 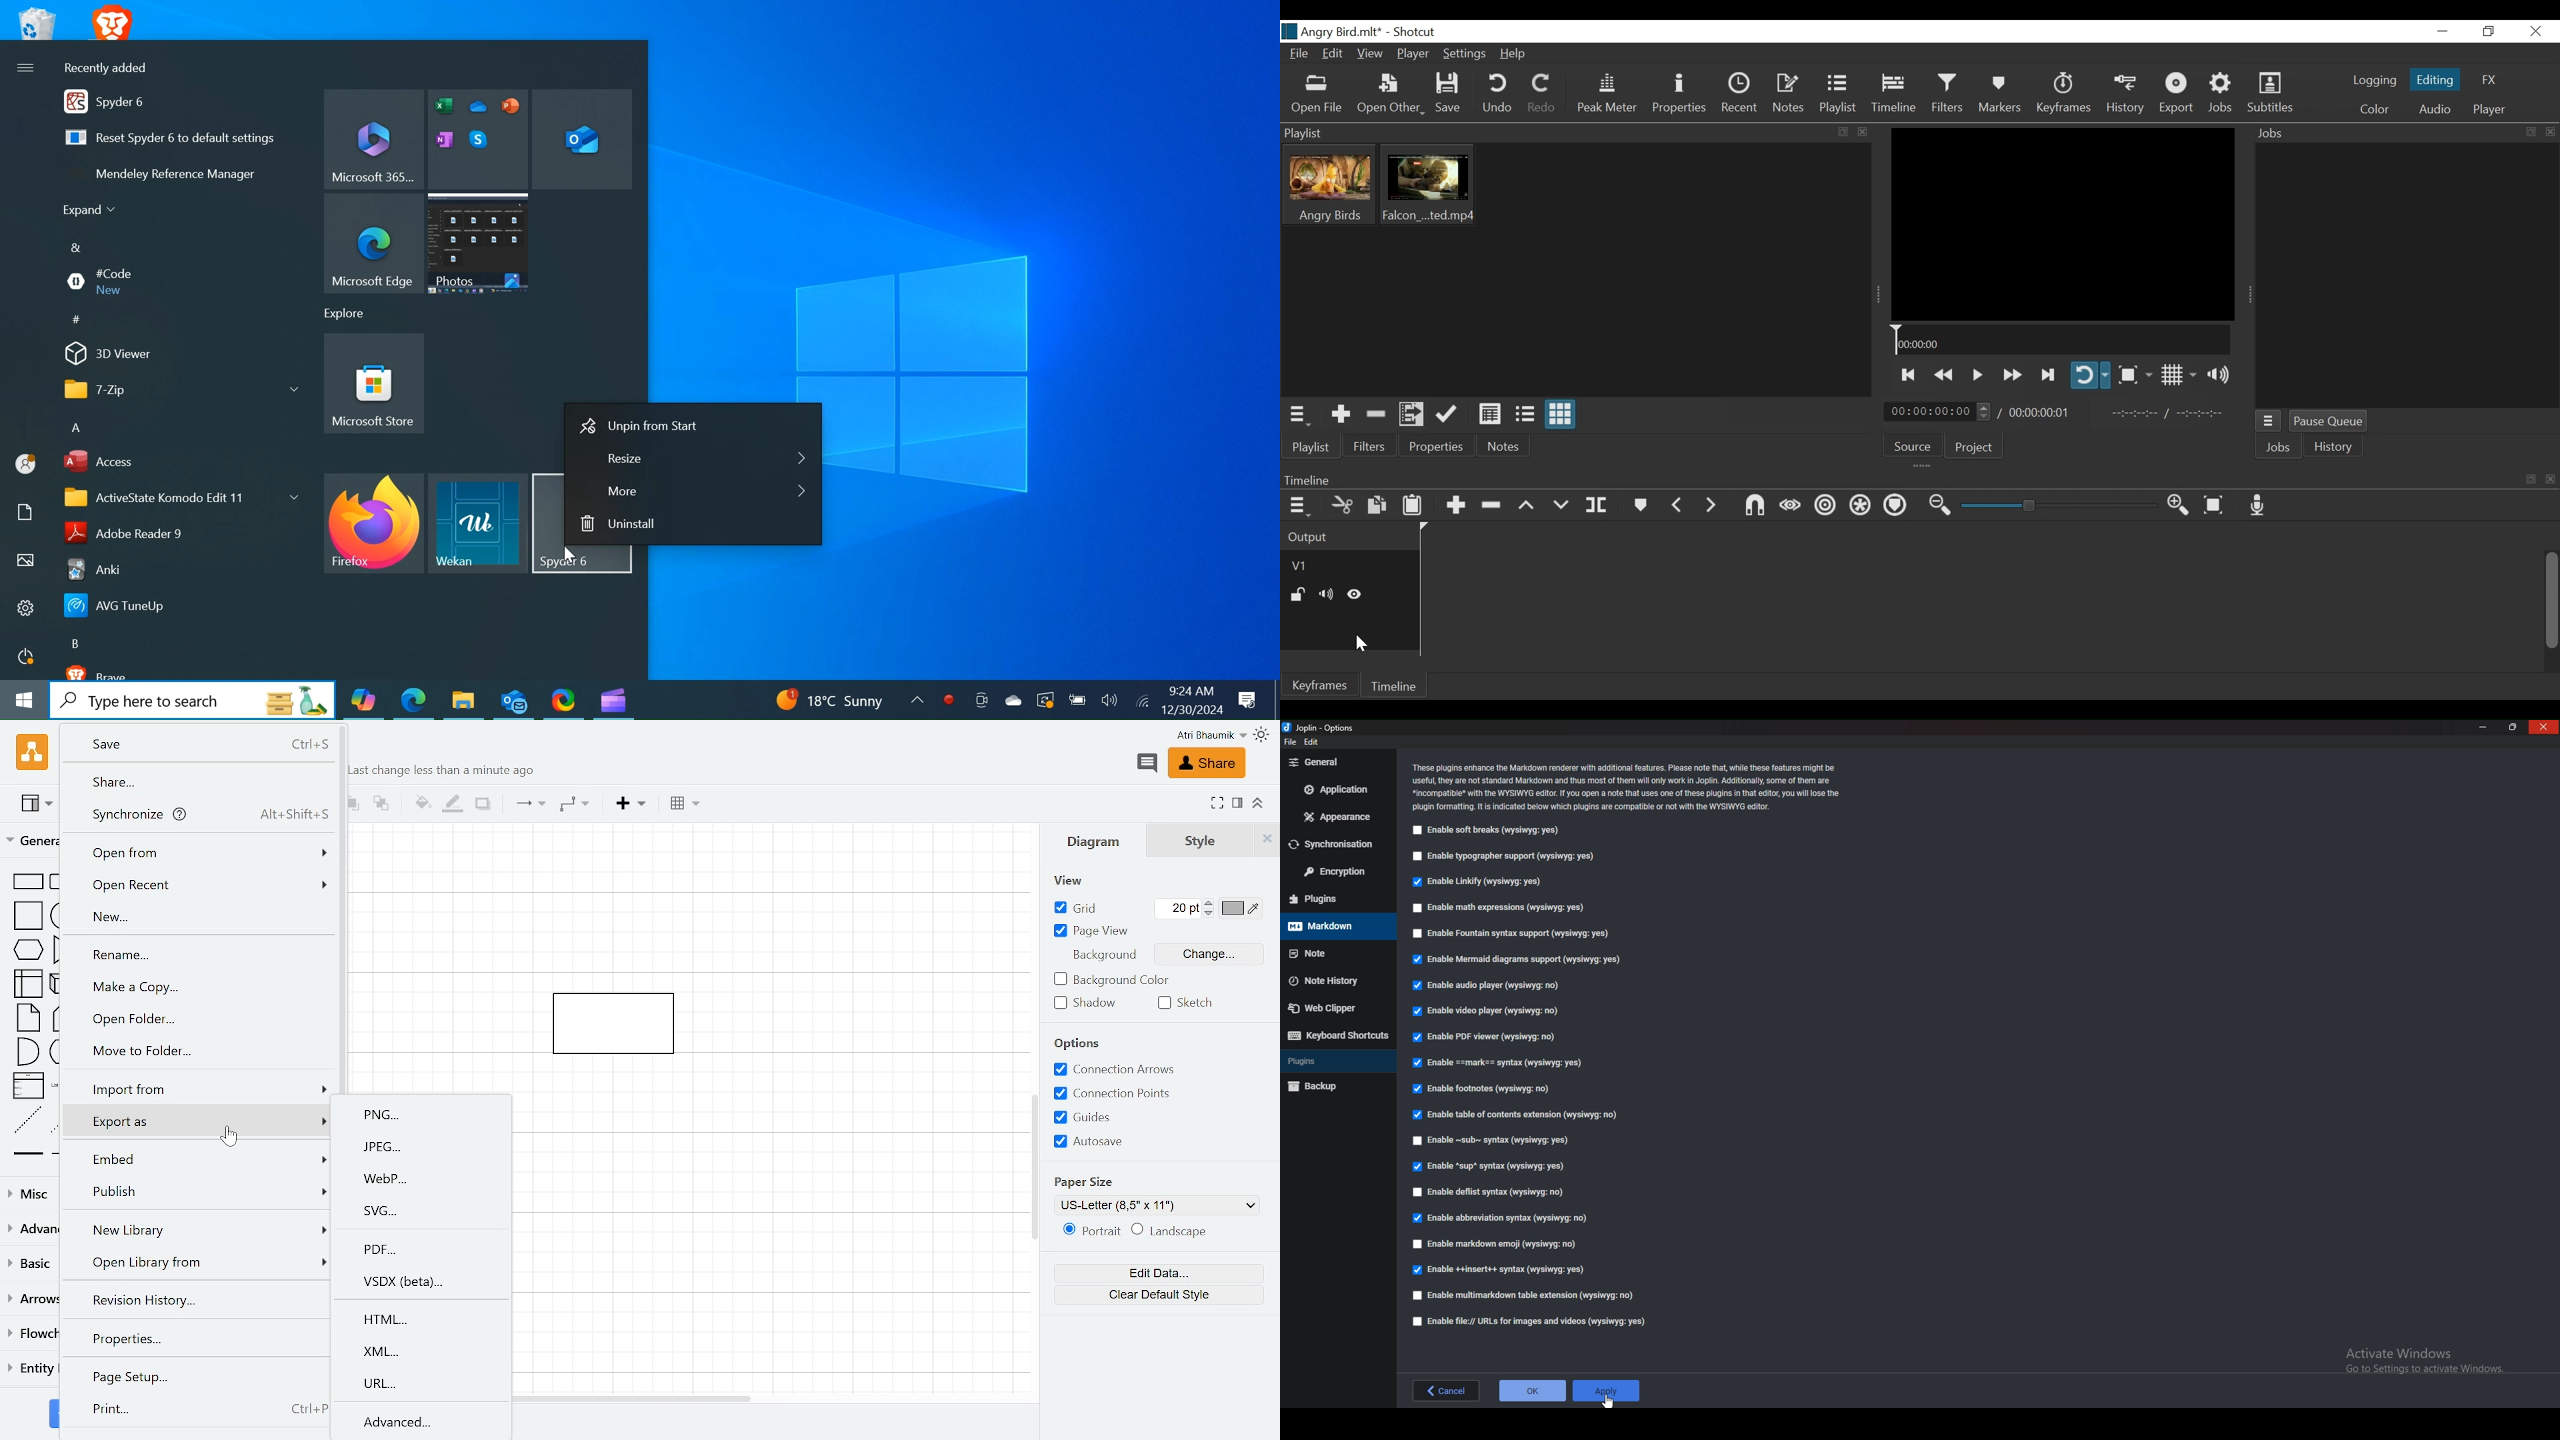 I want to click on Video track Name, so click(x=1349, y=565).